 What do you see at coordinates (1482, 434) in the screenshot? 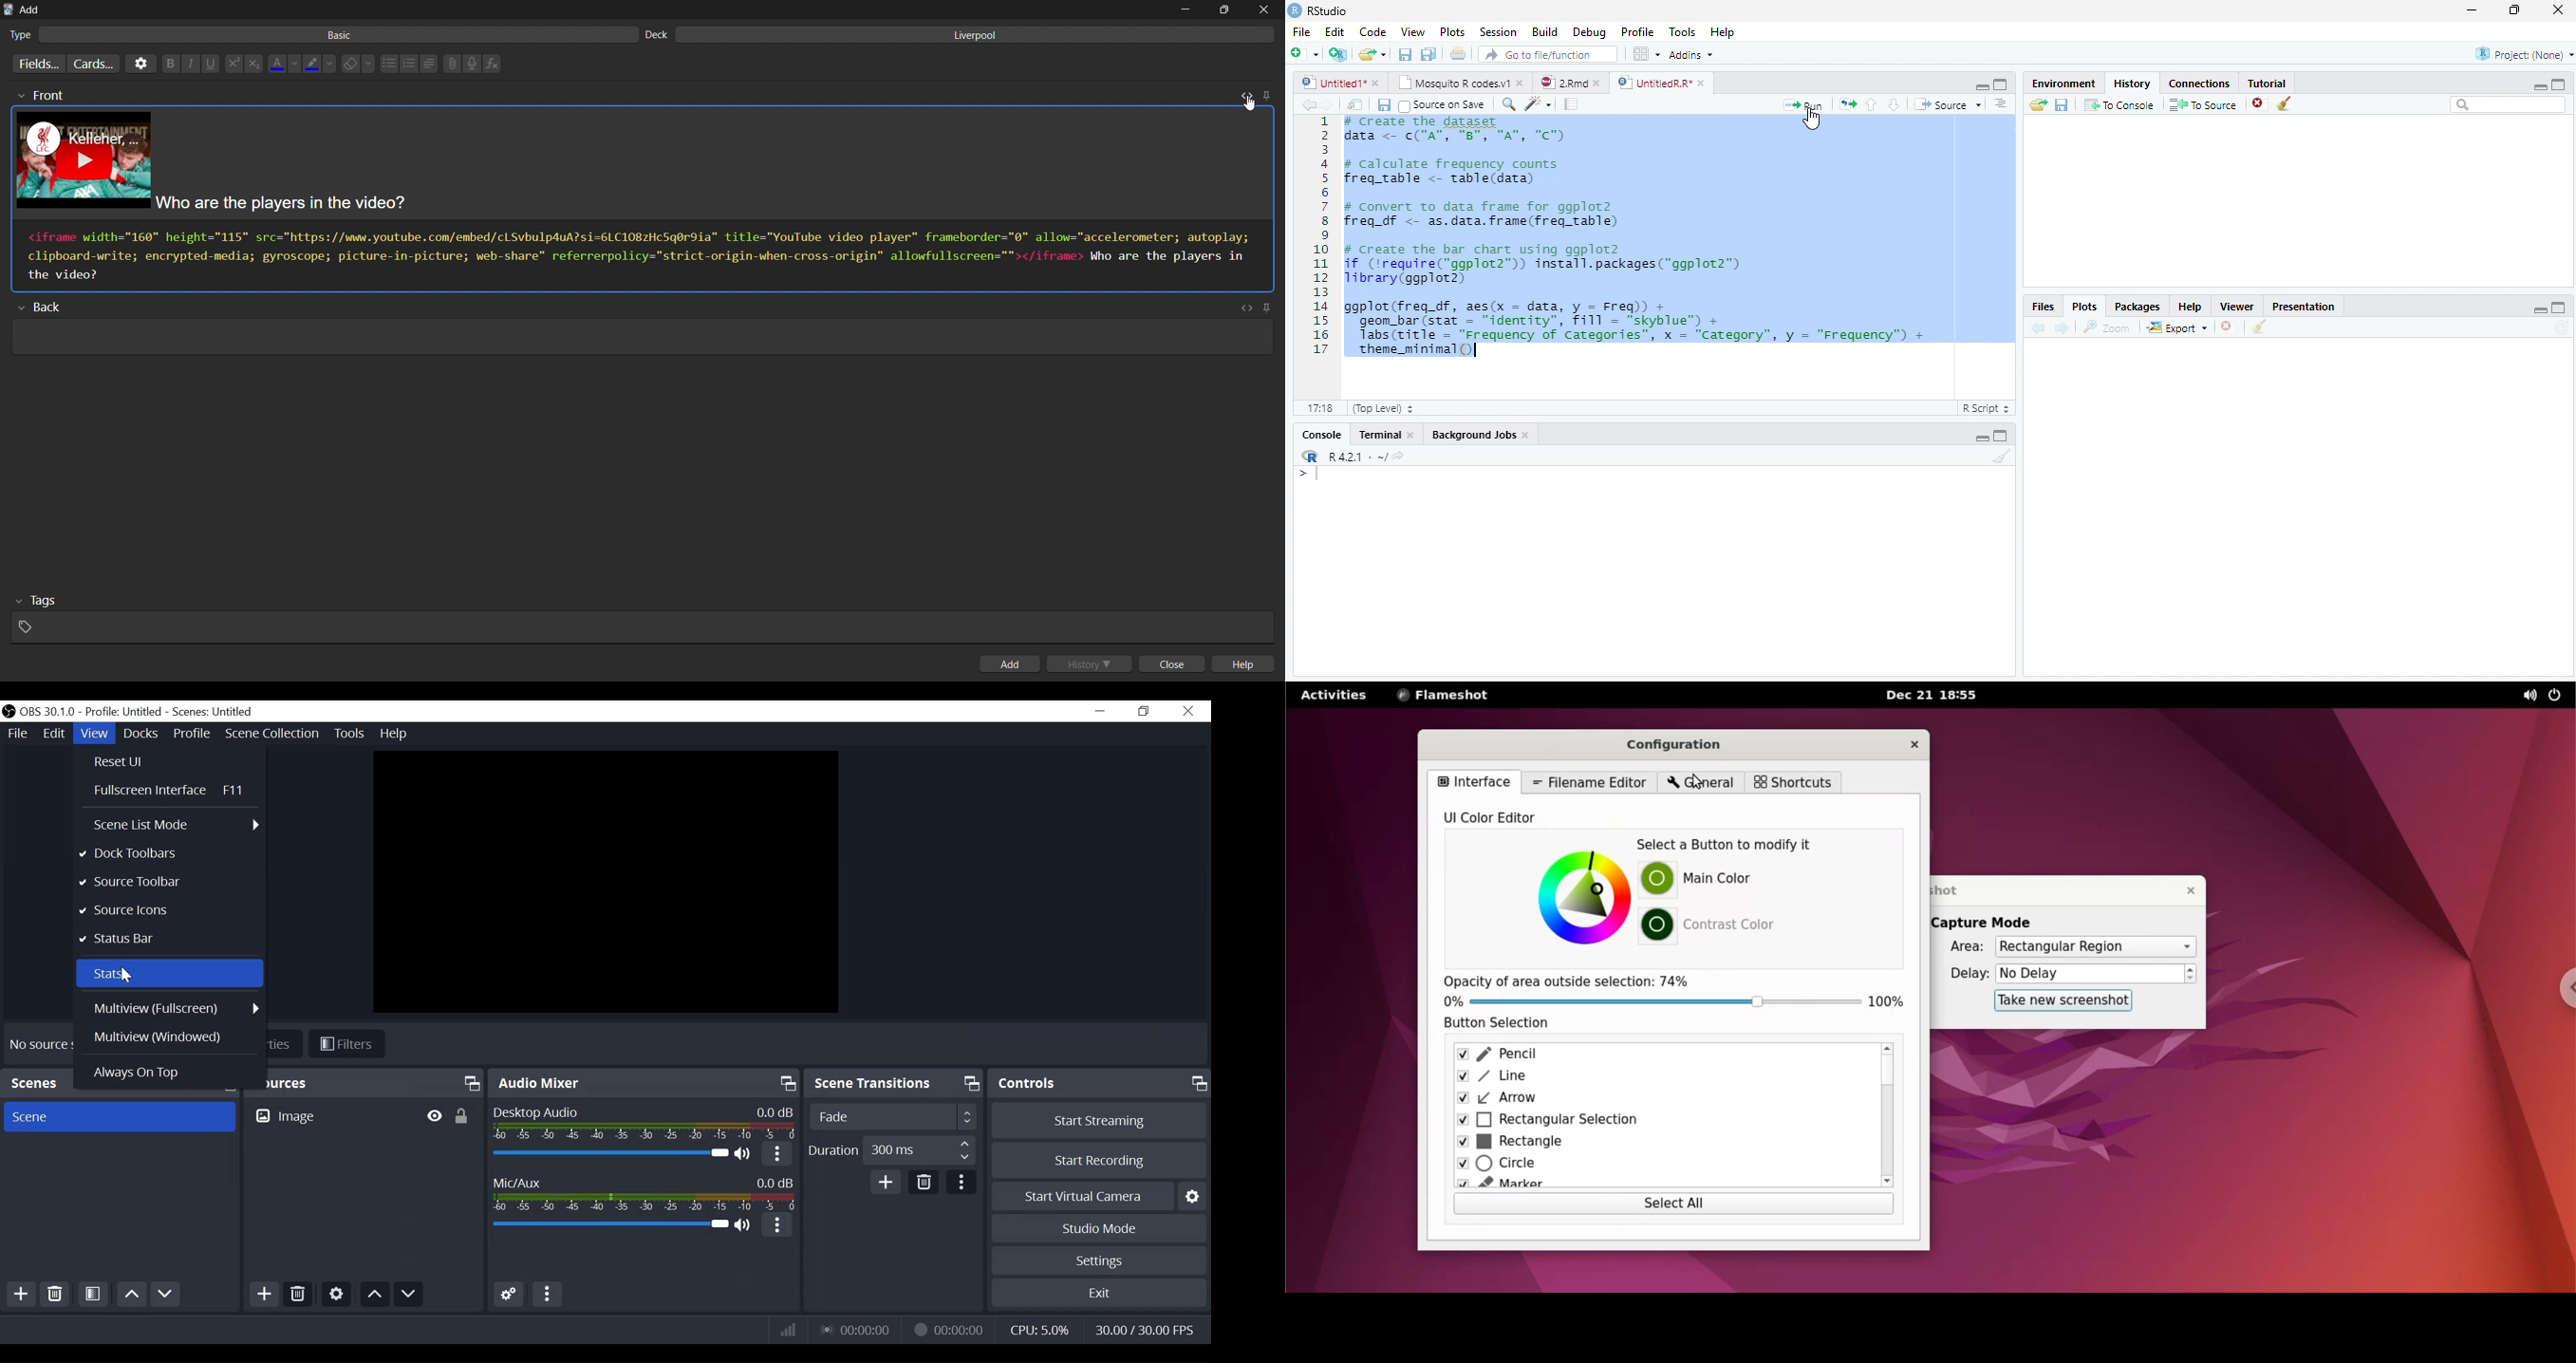
I see `Background Jobs` at bounding box center [1482, 434].